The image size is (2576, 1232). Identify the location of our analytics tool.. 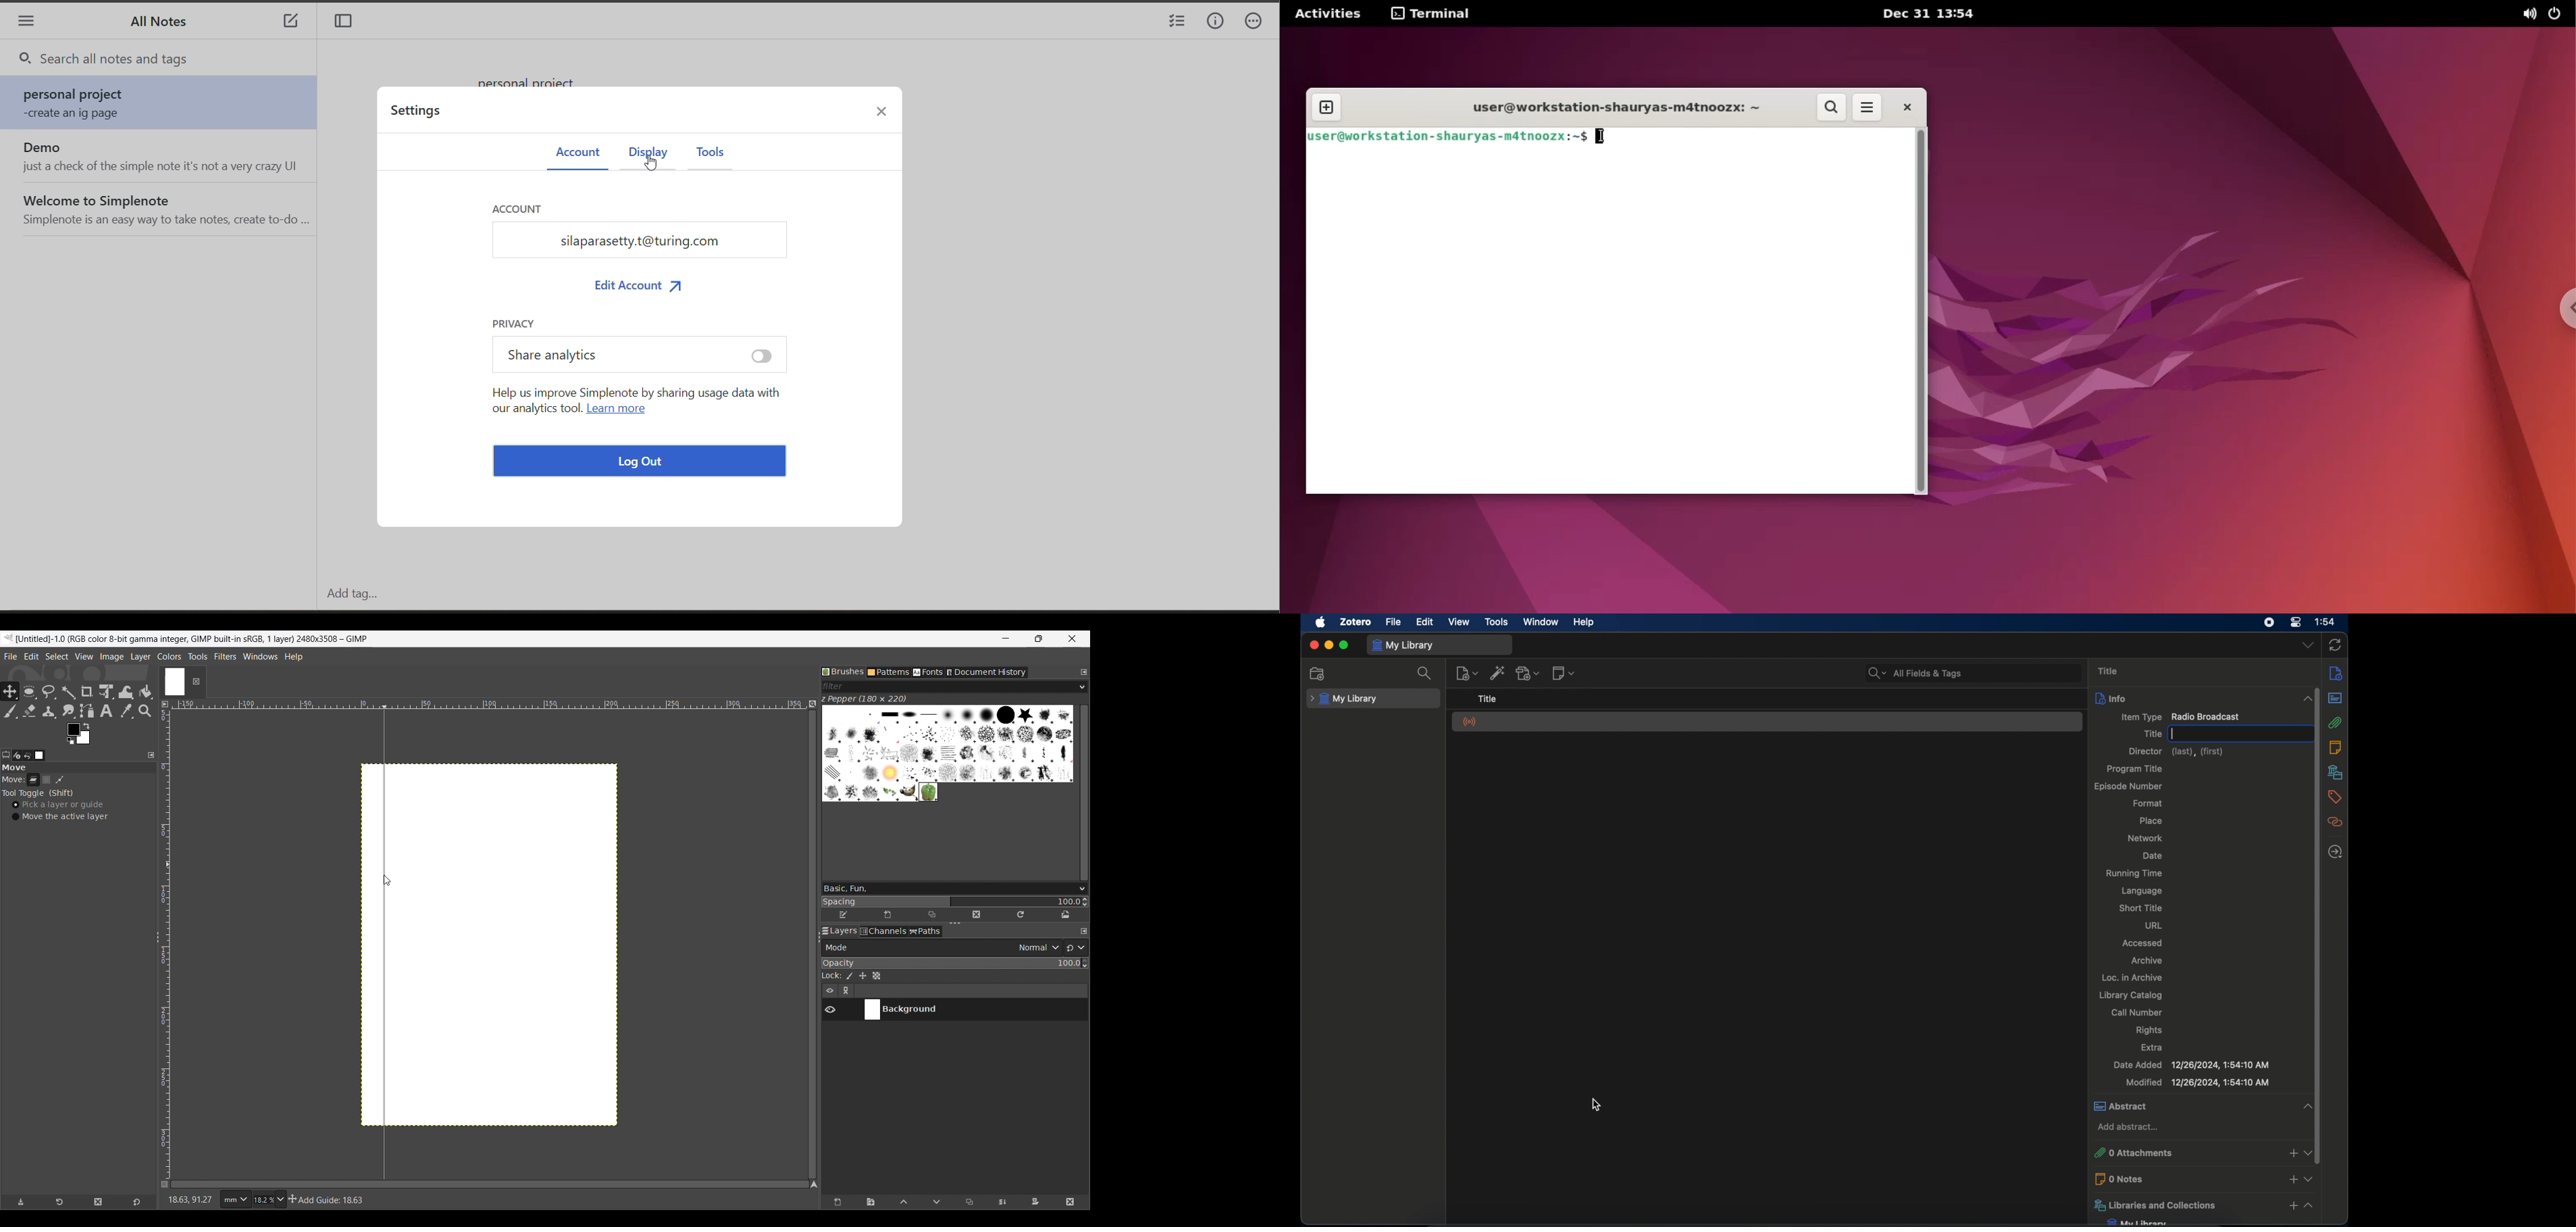
(534, 408).